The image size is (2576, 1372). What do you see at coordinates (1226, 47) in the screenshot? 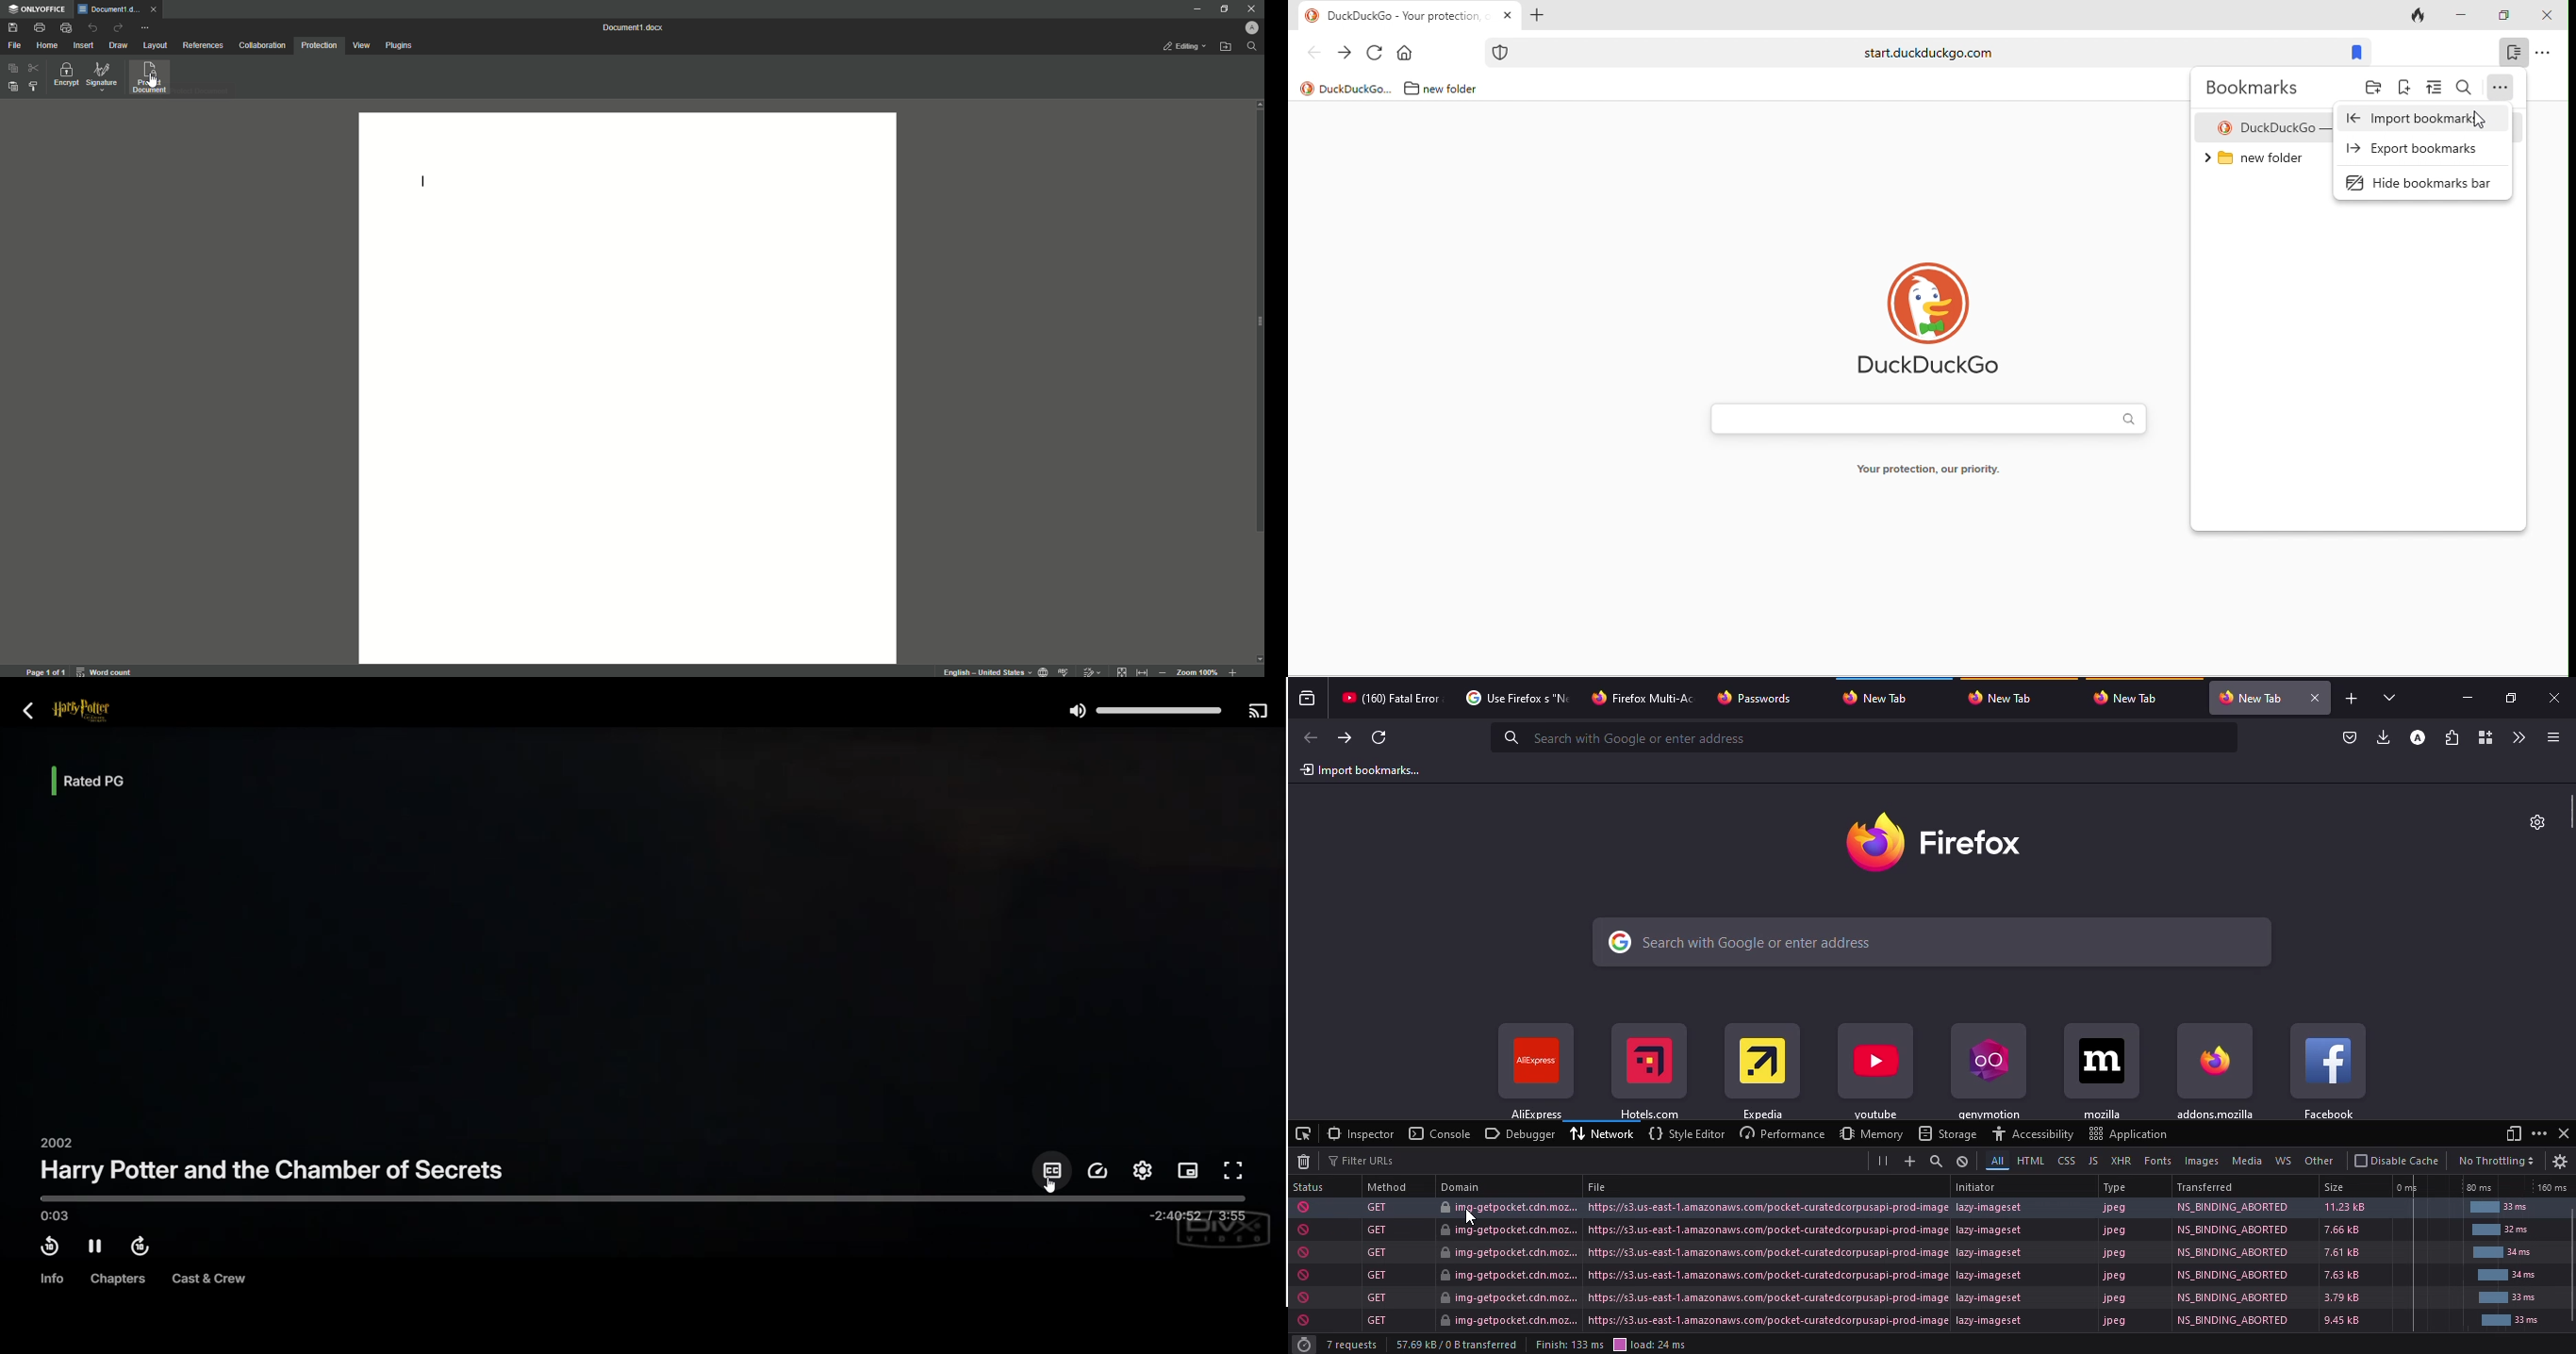
I see `Open file location` at bounding box center [1226, 47].